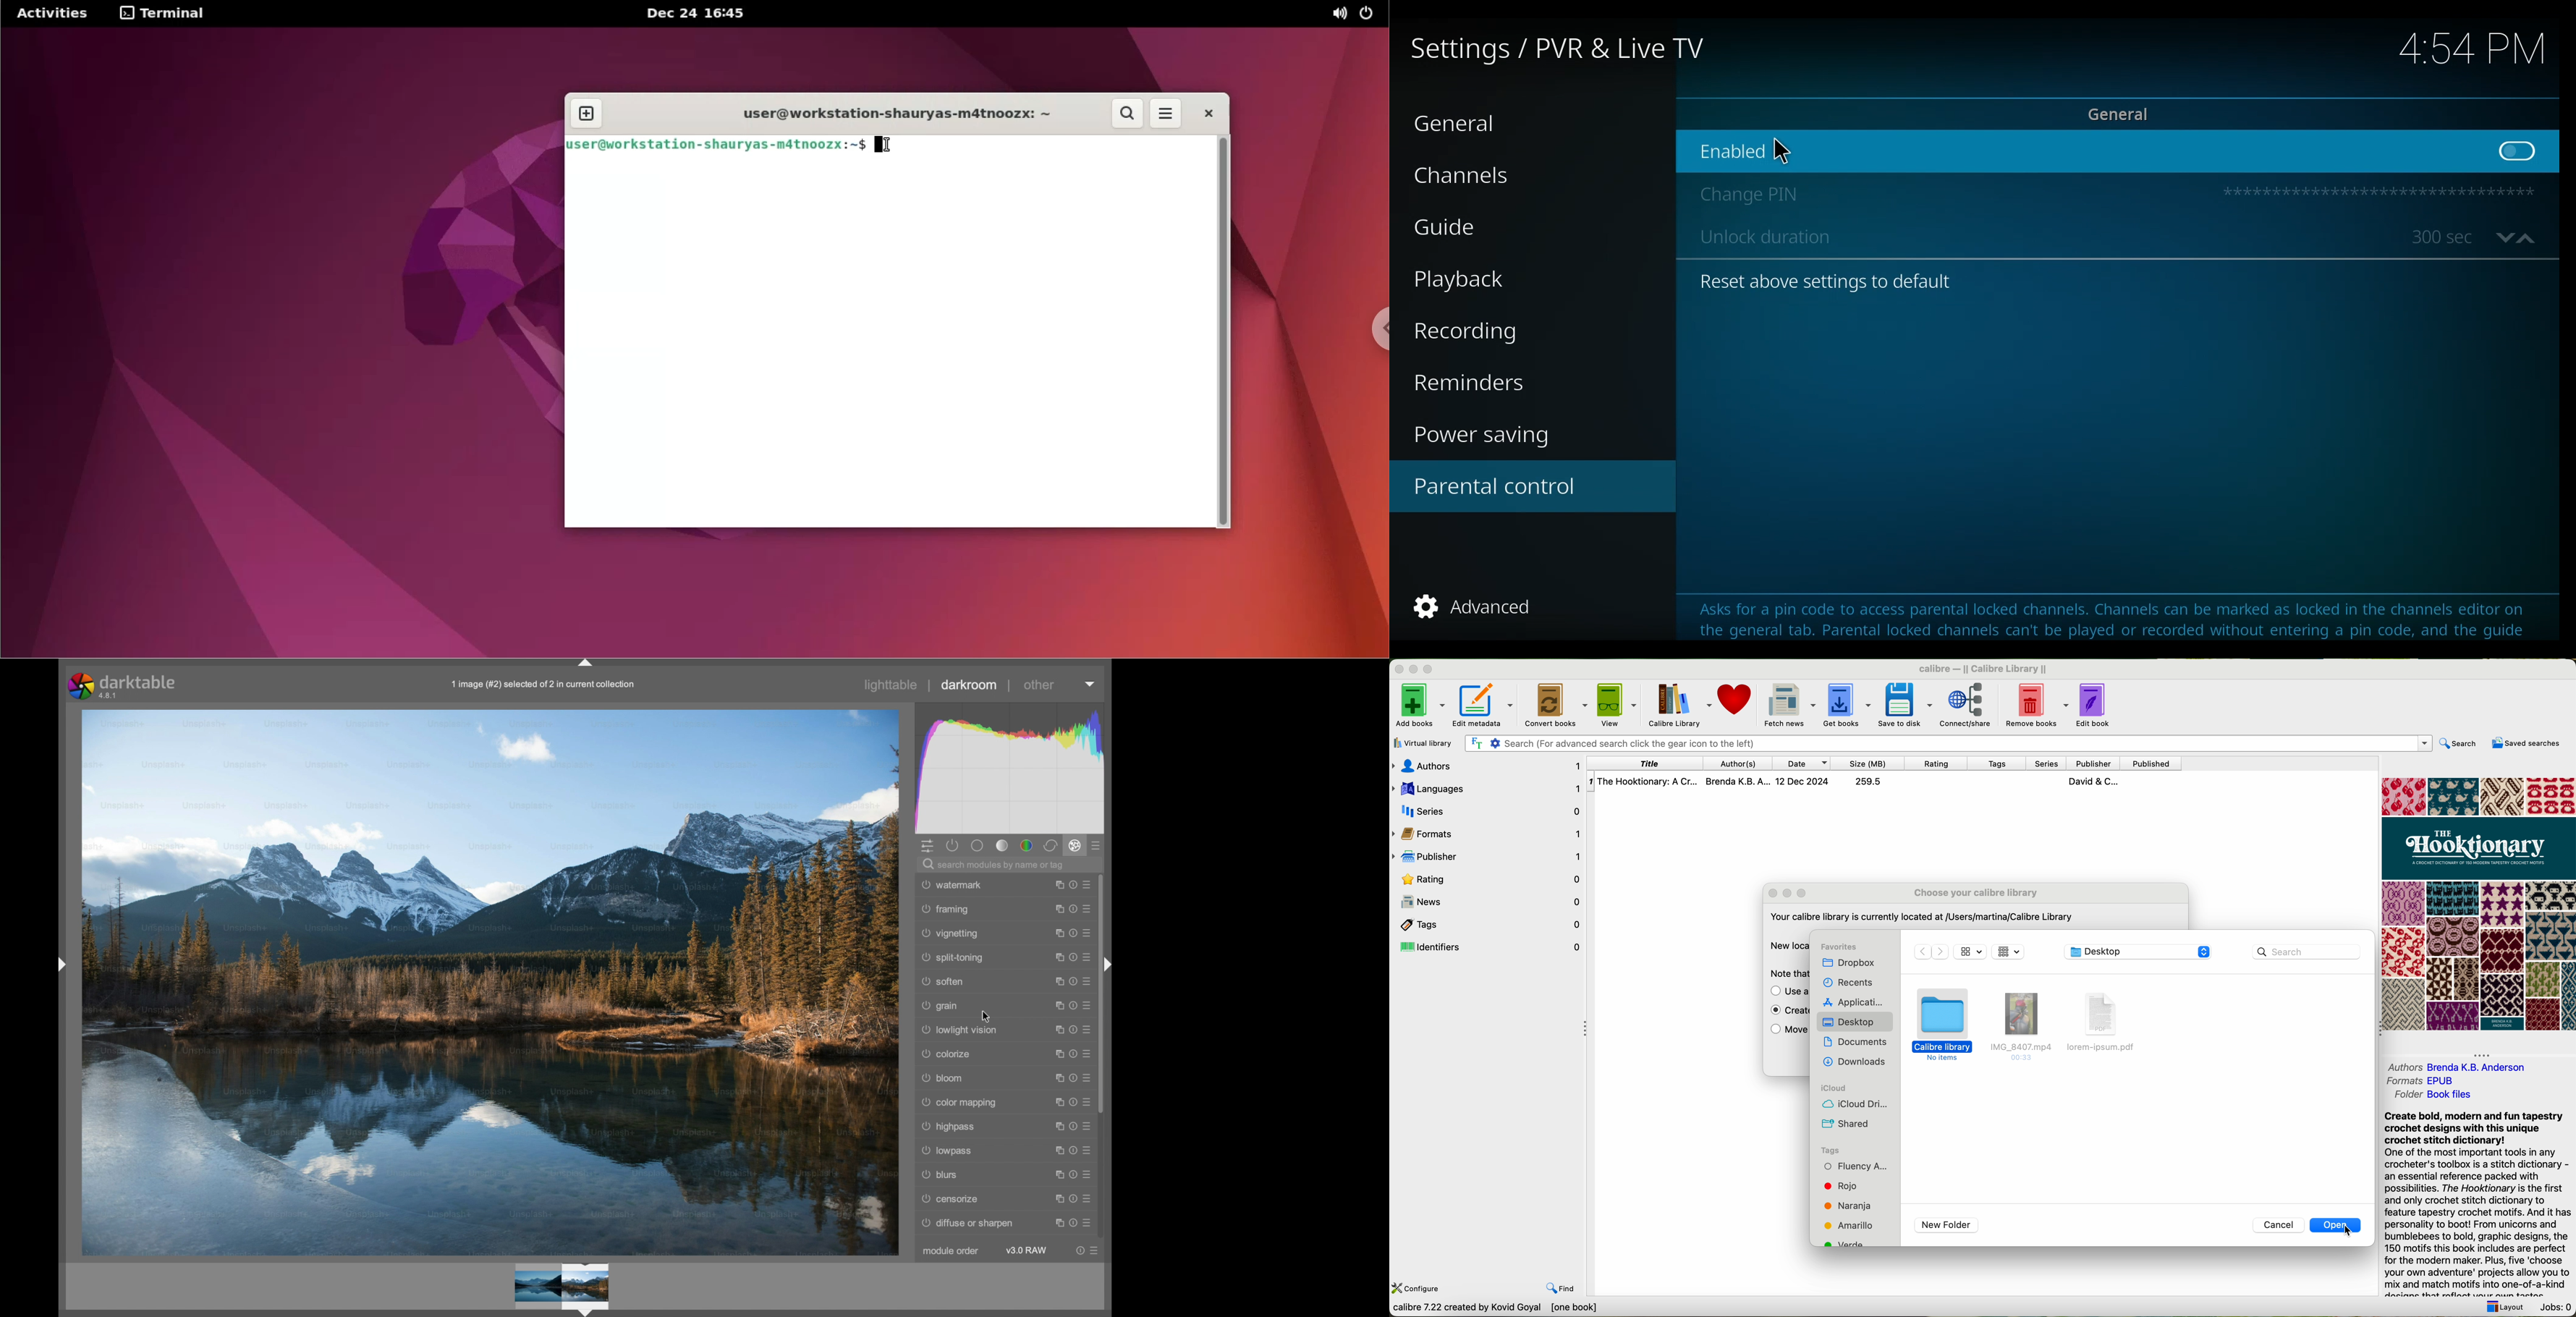 The width and height of the screenshot is (2576, 1344). What do you see at coordinates (2107, 618) in the screenshot?
I see `Asks for a pin code to access parental locked channels. Channels can be marked as locked in the channels editor on
the general tab. Parental locked channels can't be played or recorded without entering a pin code, and the guide` at bounding box center [2107, 618].